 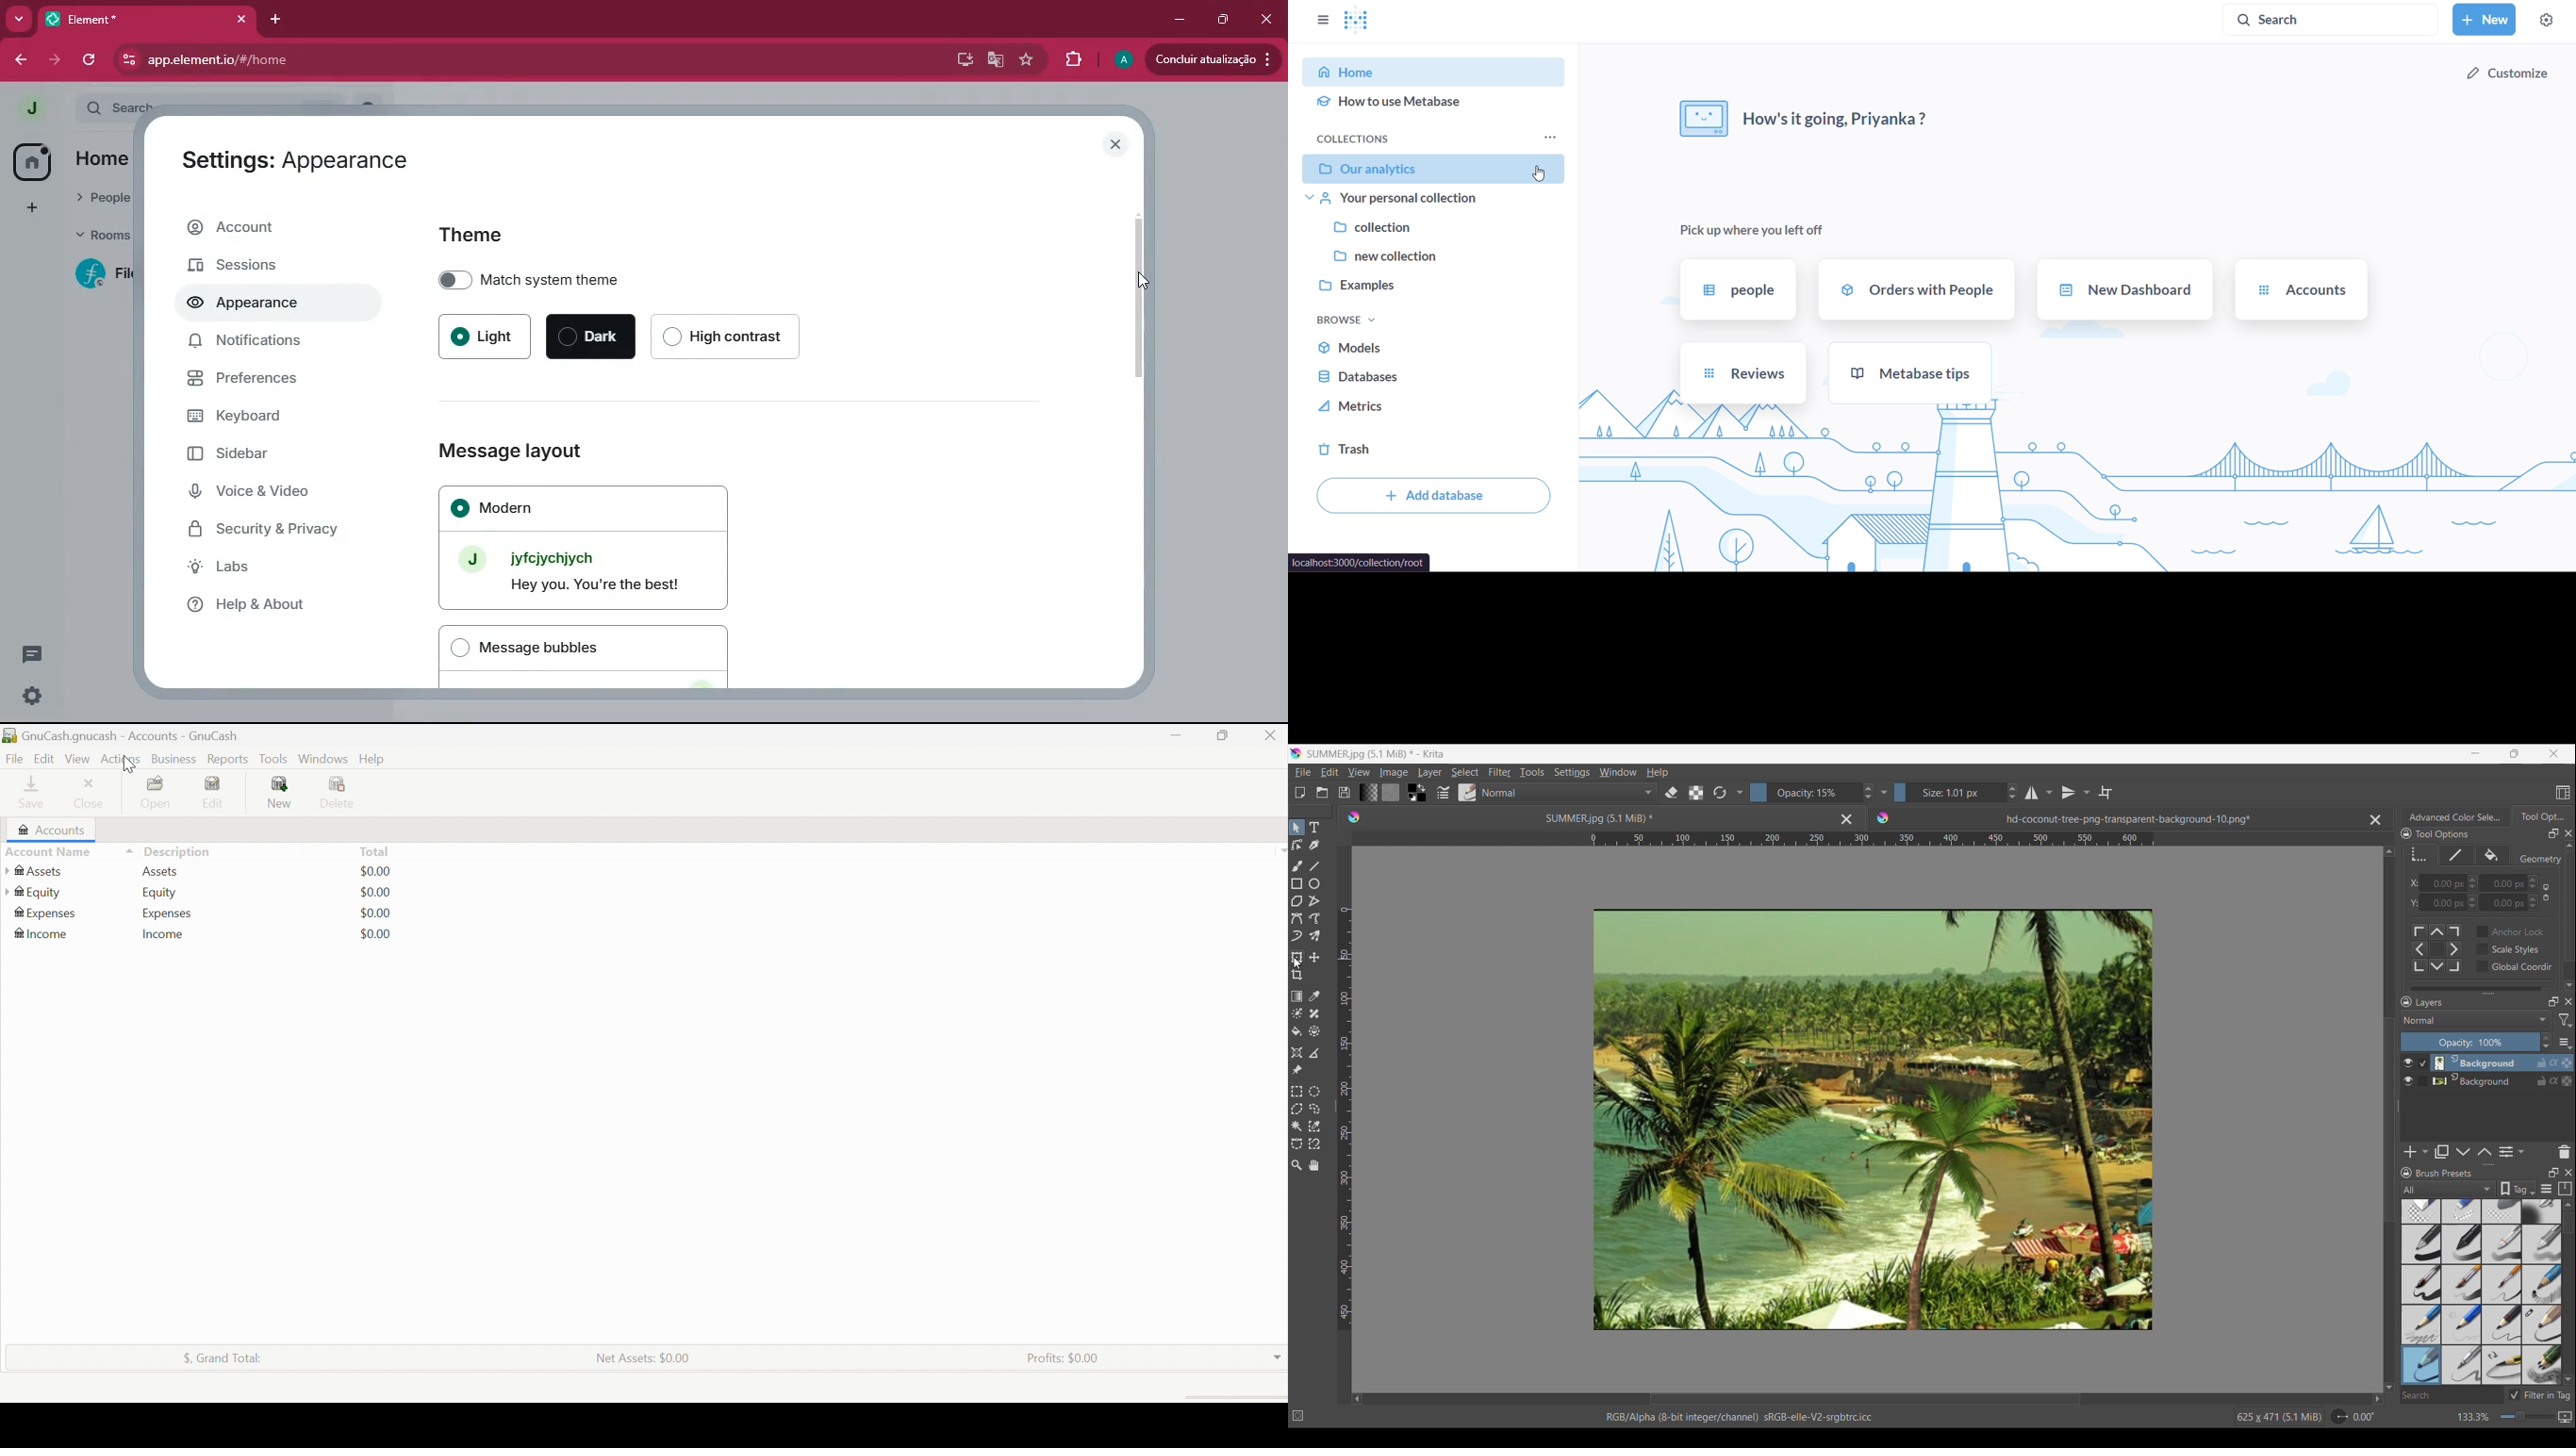 I want to click on Normal, so click(x=1568, y=792).